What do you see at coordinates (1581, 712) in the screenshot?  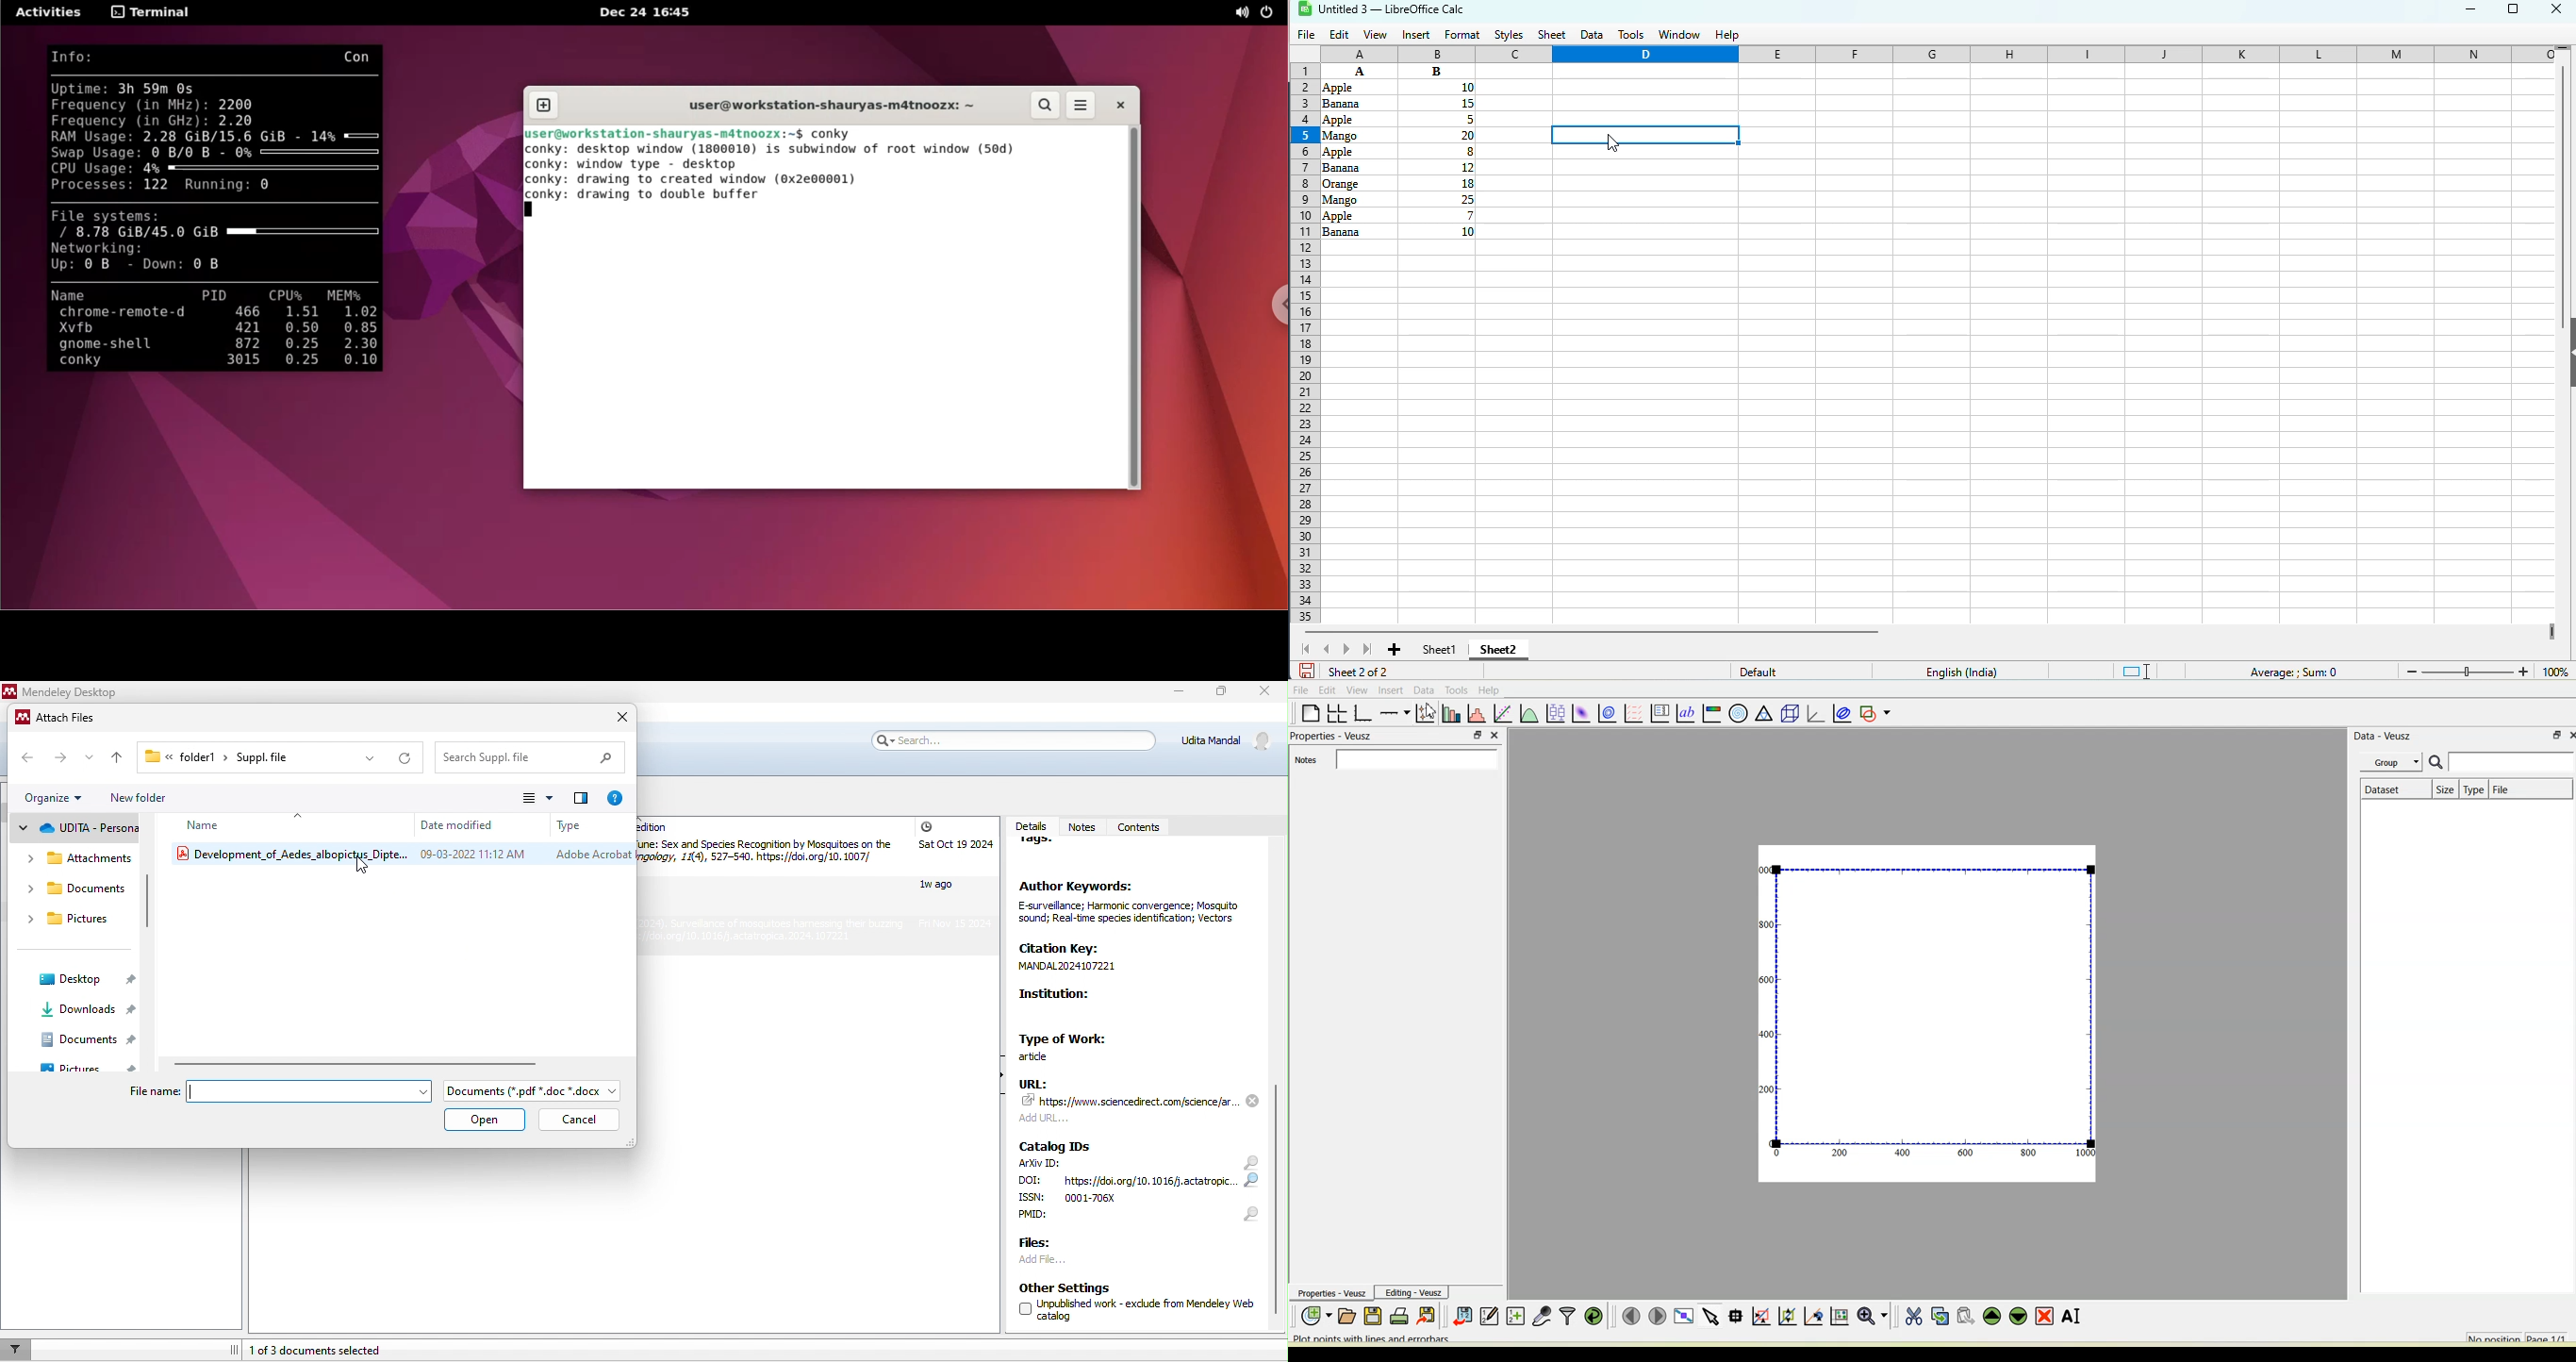 I see `Plot a 2d dataset as an image` at bounding box center [1581, 712].